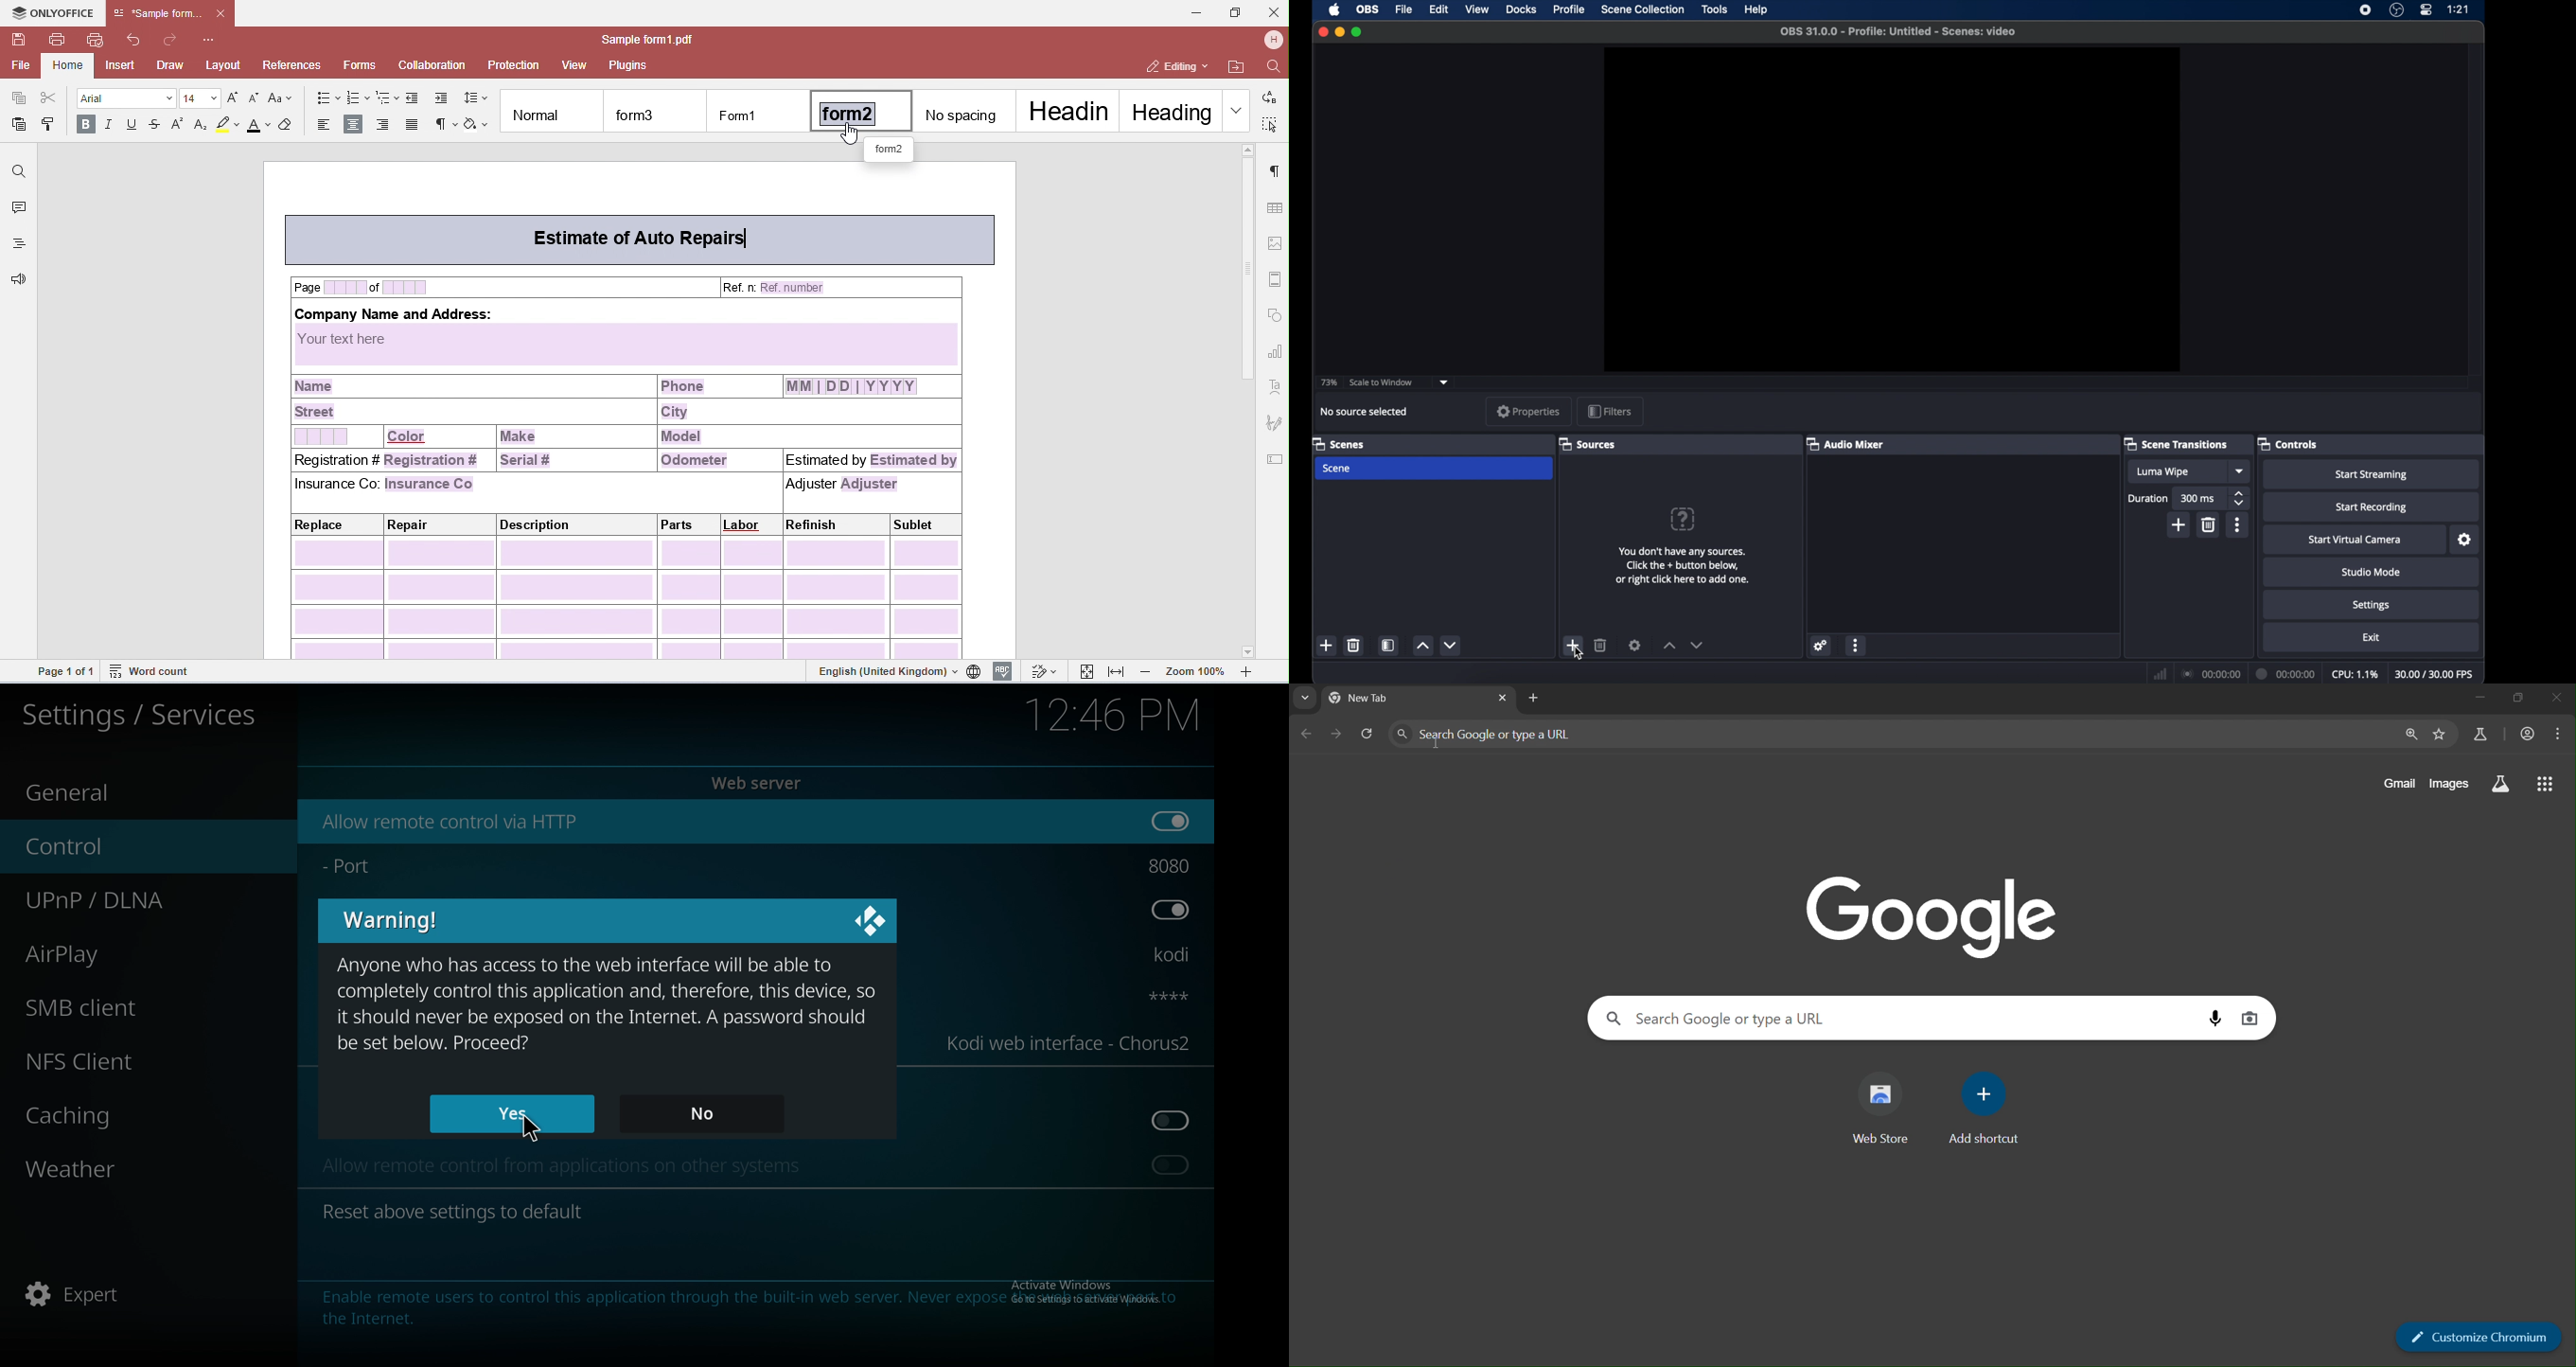  Describe the element at coordinates (533, 1130) in the screenshot. I see `cursor` at that location.